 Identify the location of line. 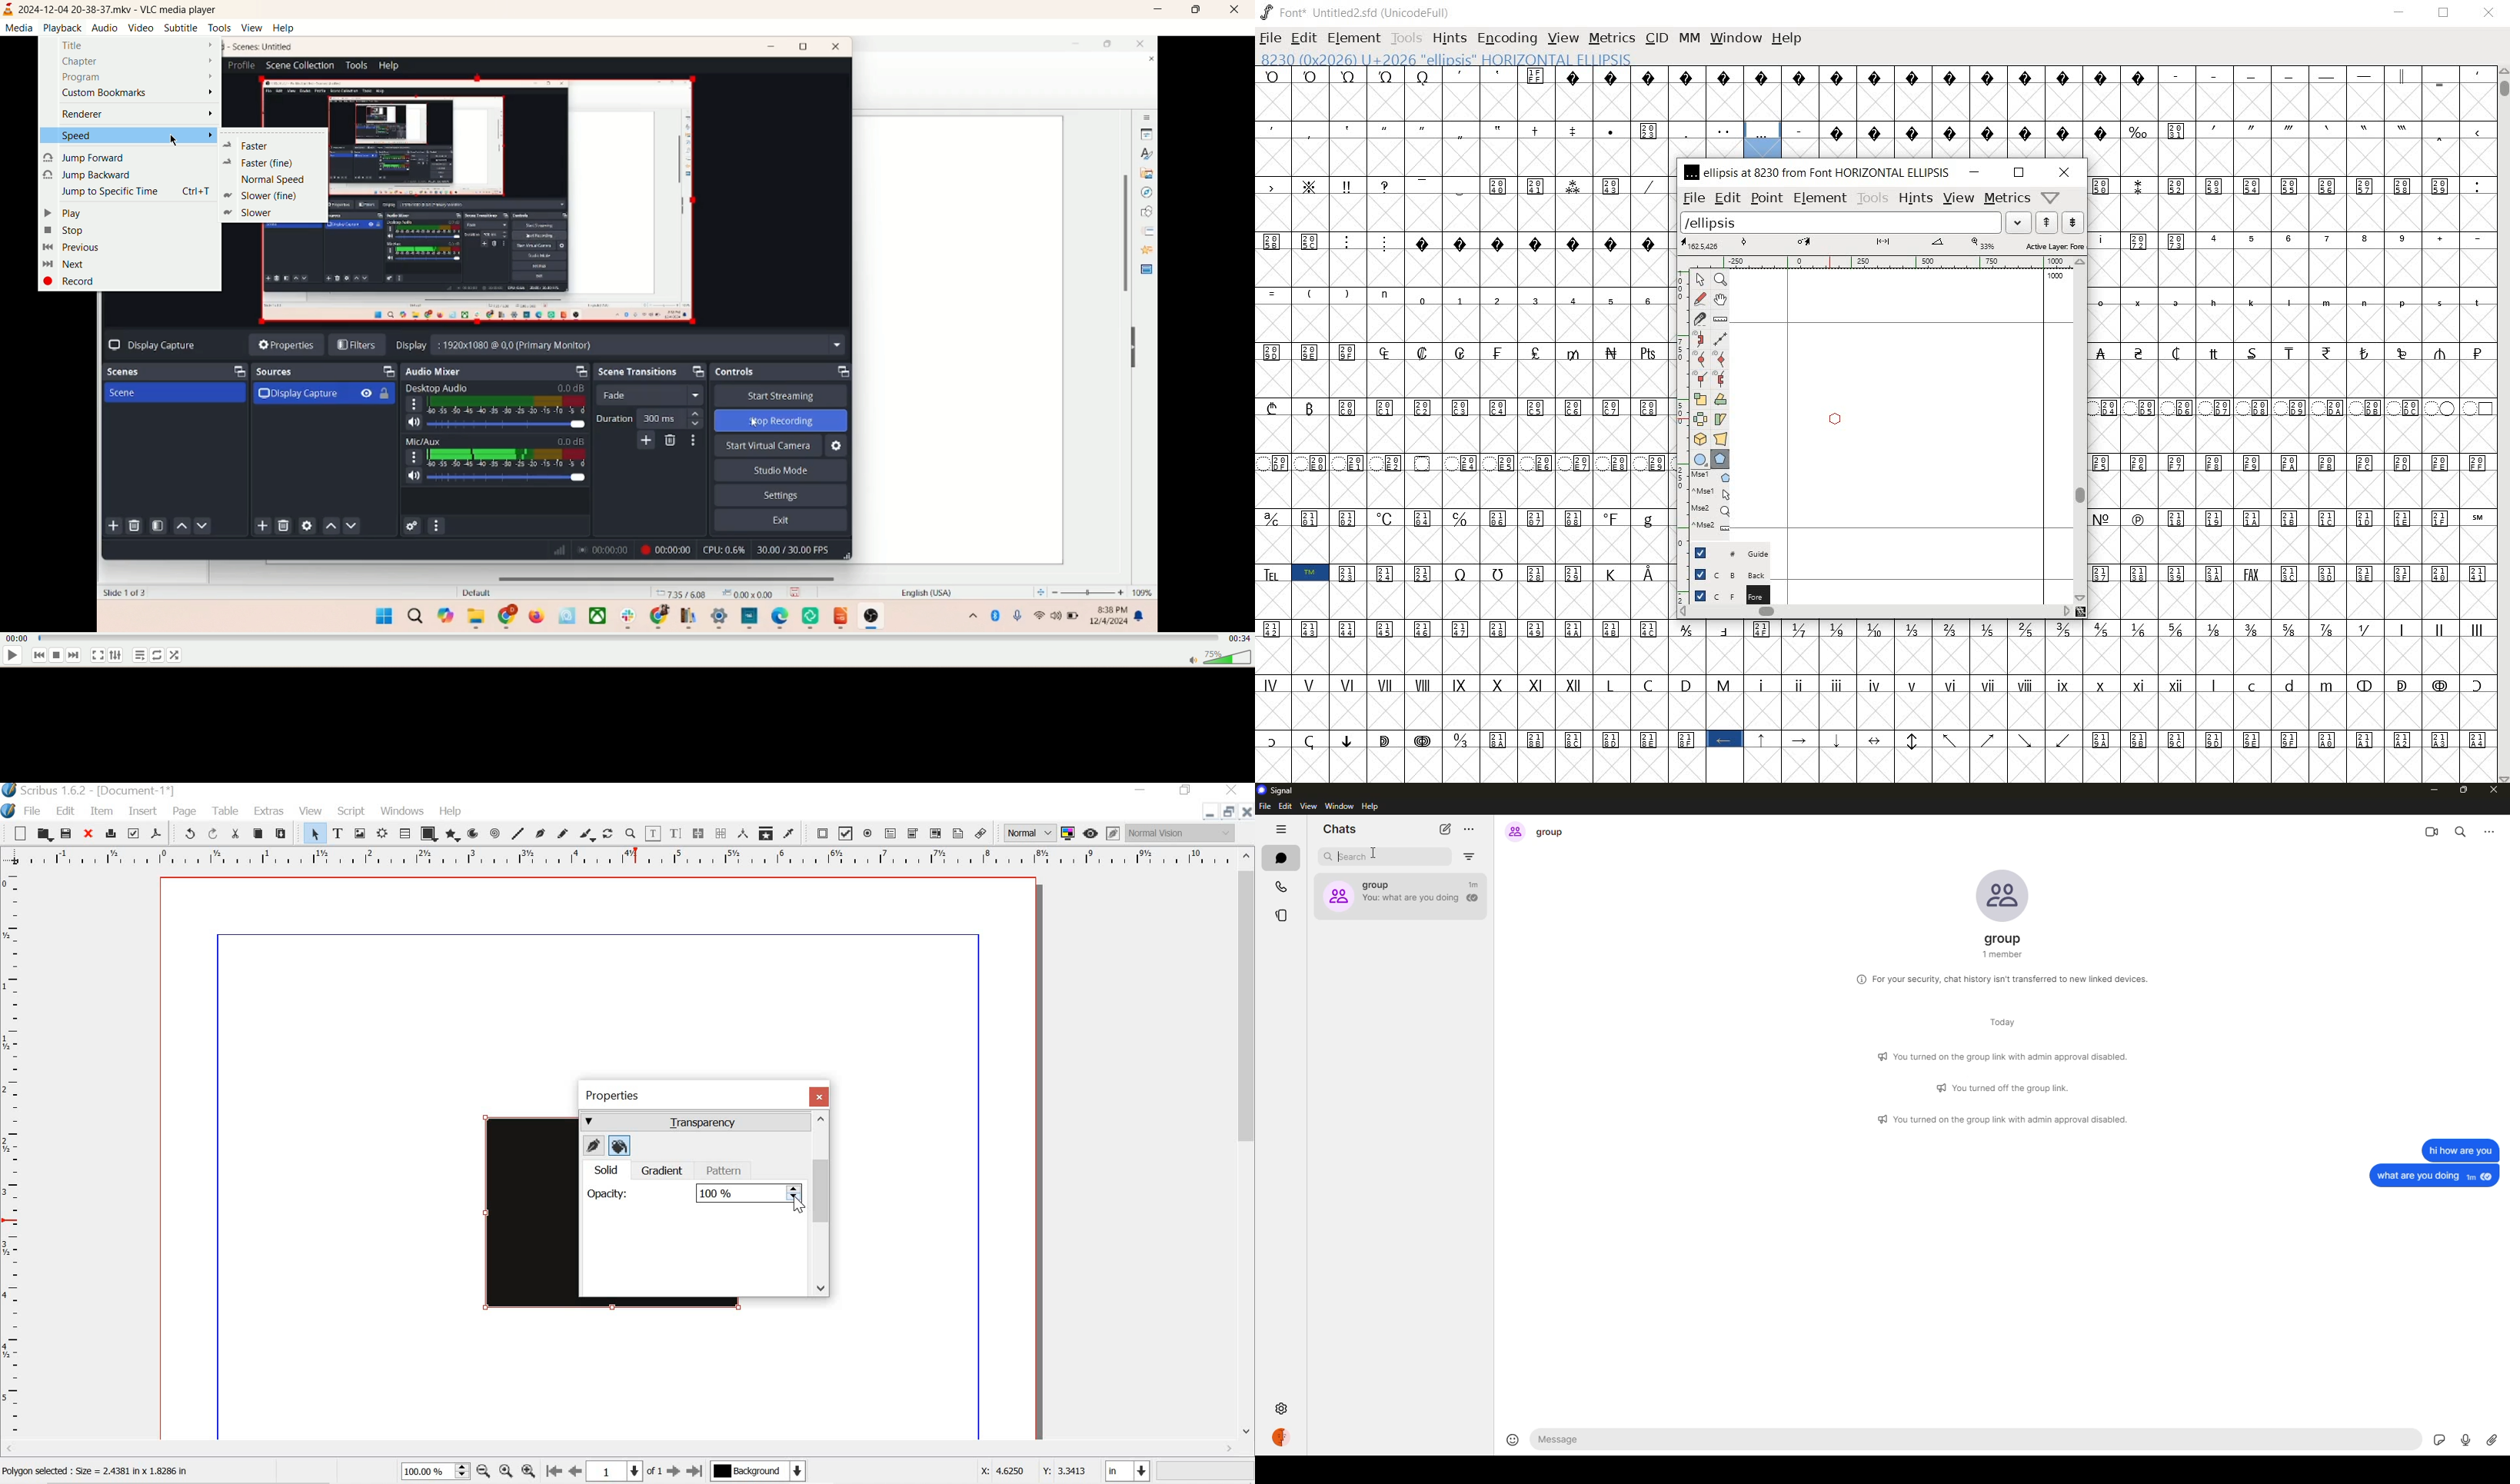
(518, 833).